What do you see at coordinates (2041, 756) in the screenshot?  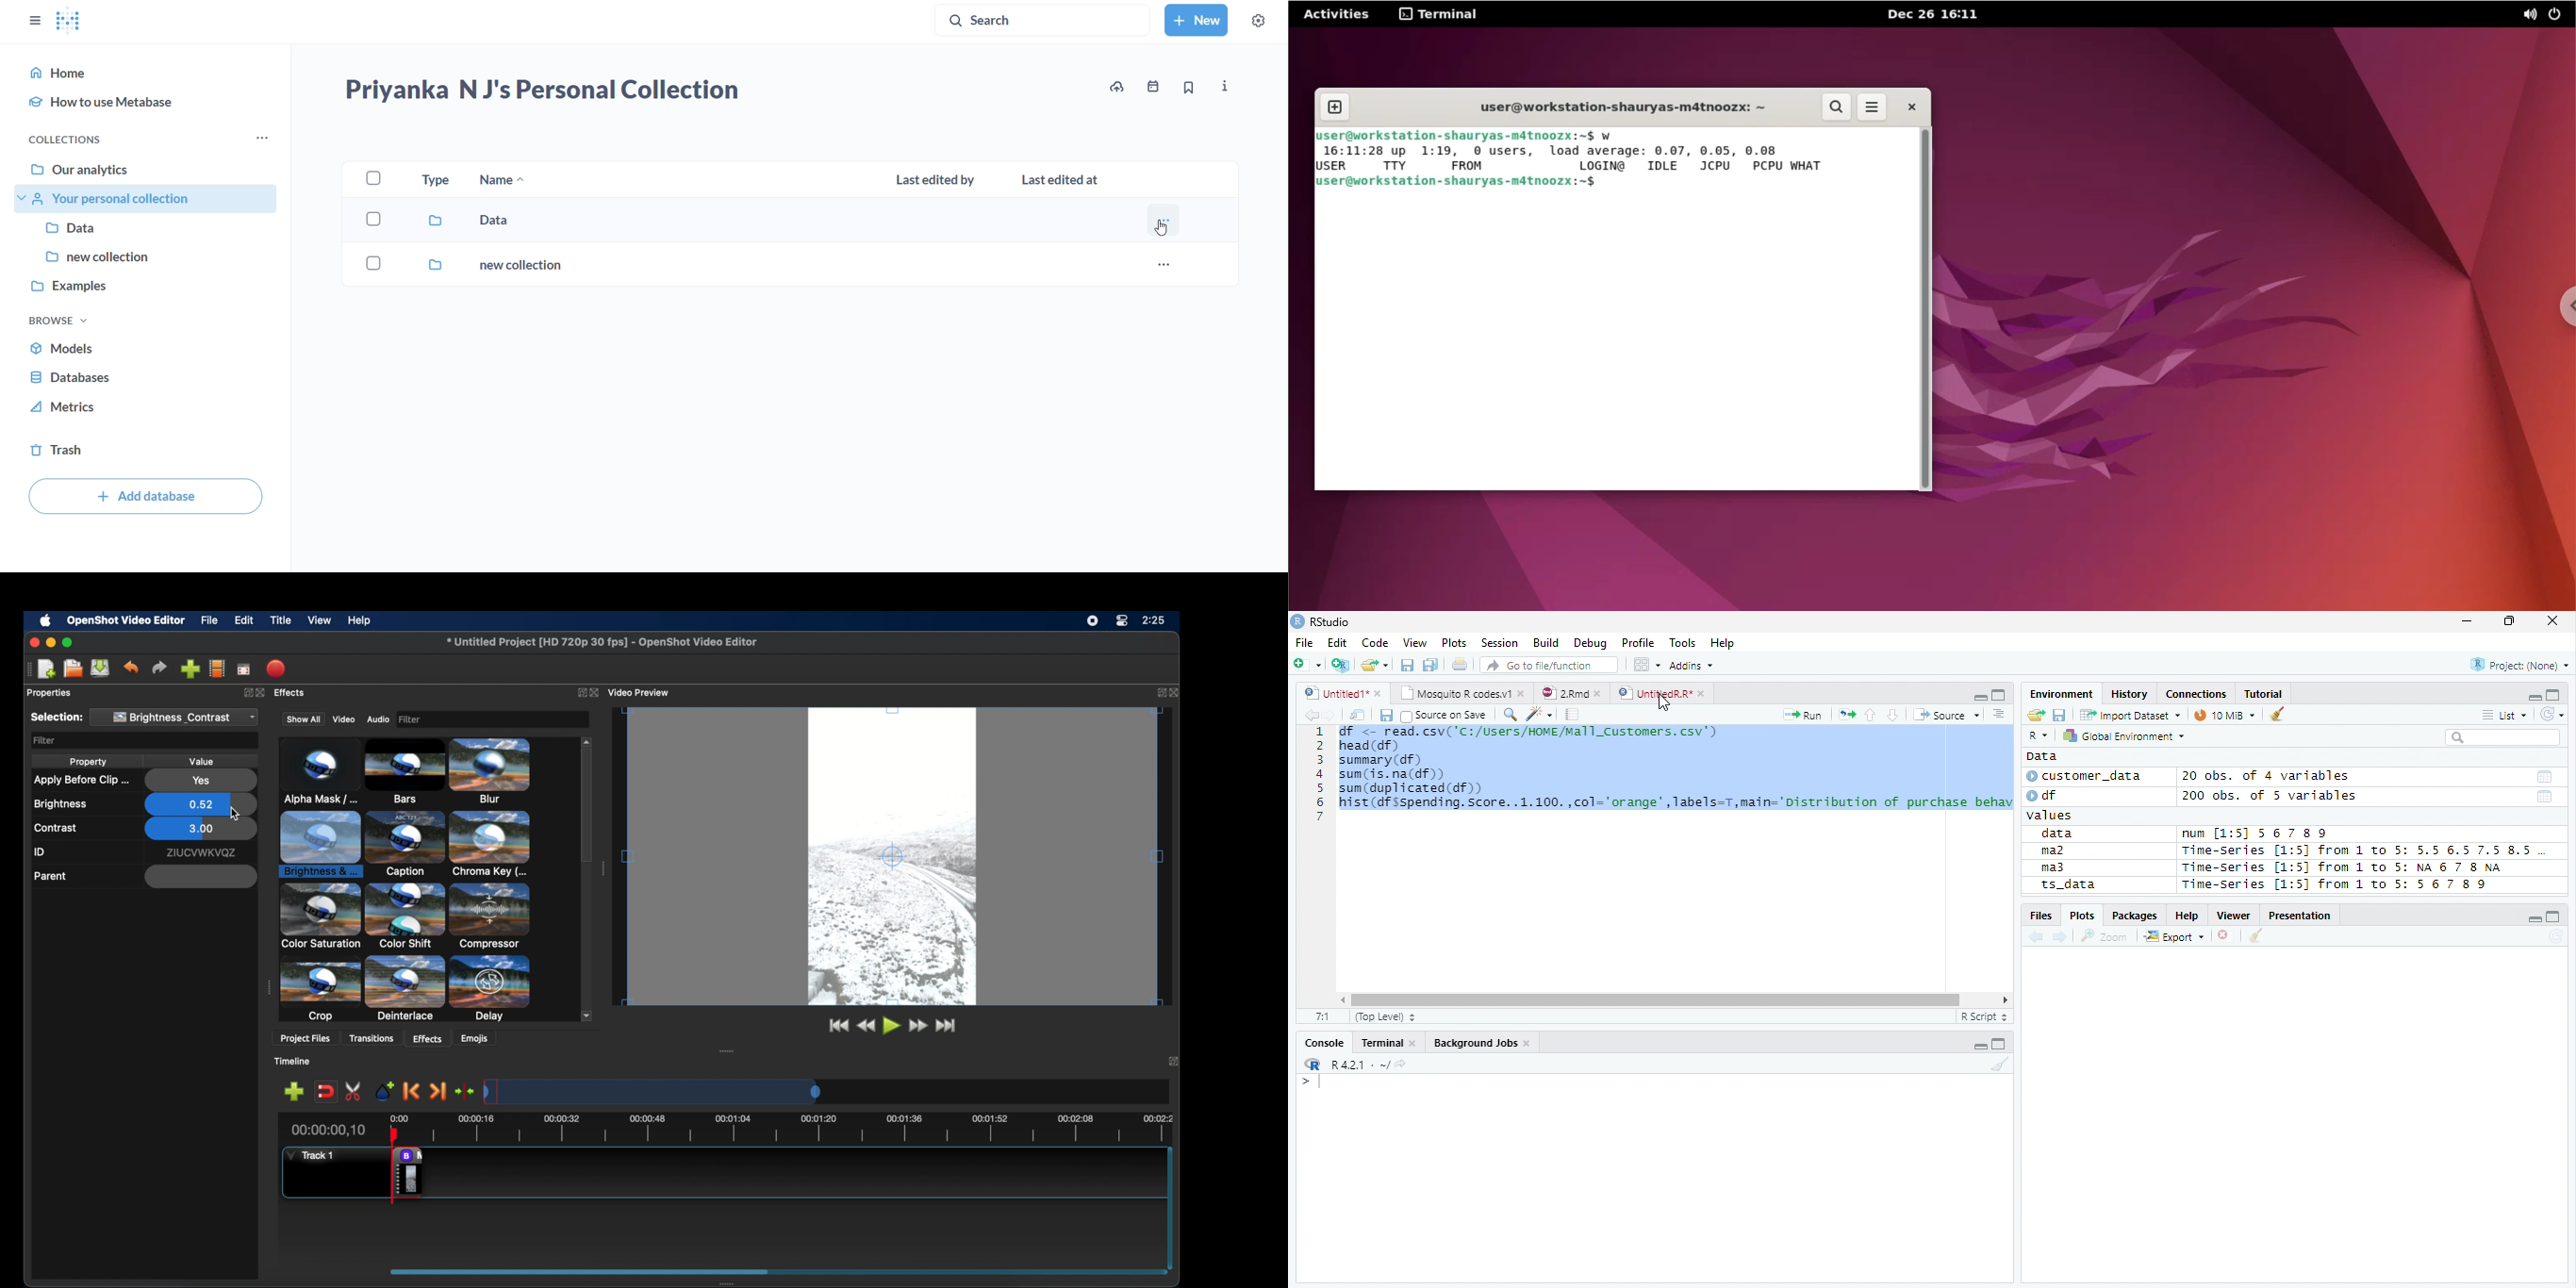 I see `Data` at bounding box center [2041, 756].